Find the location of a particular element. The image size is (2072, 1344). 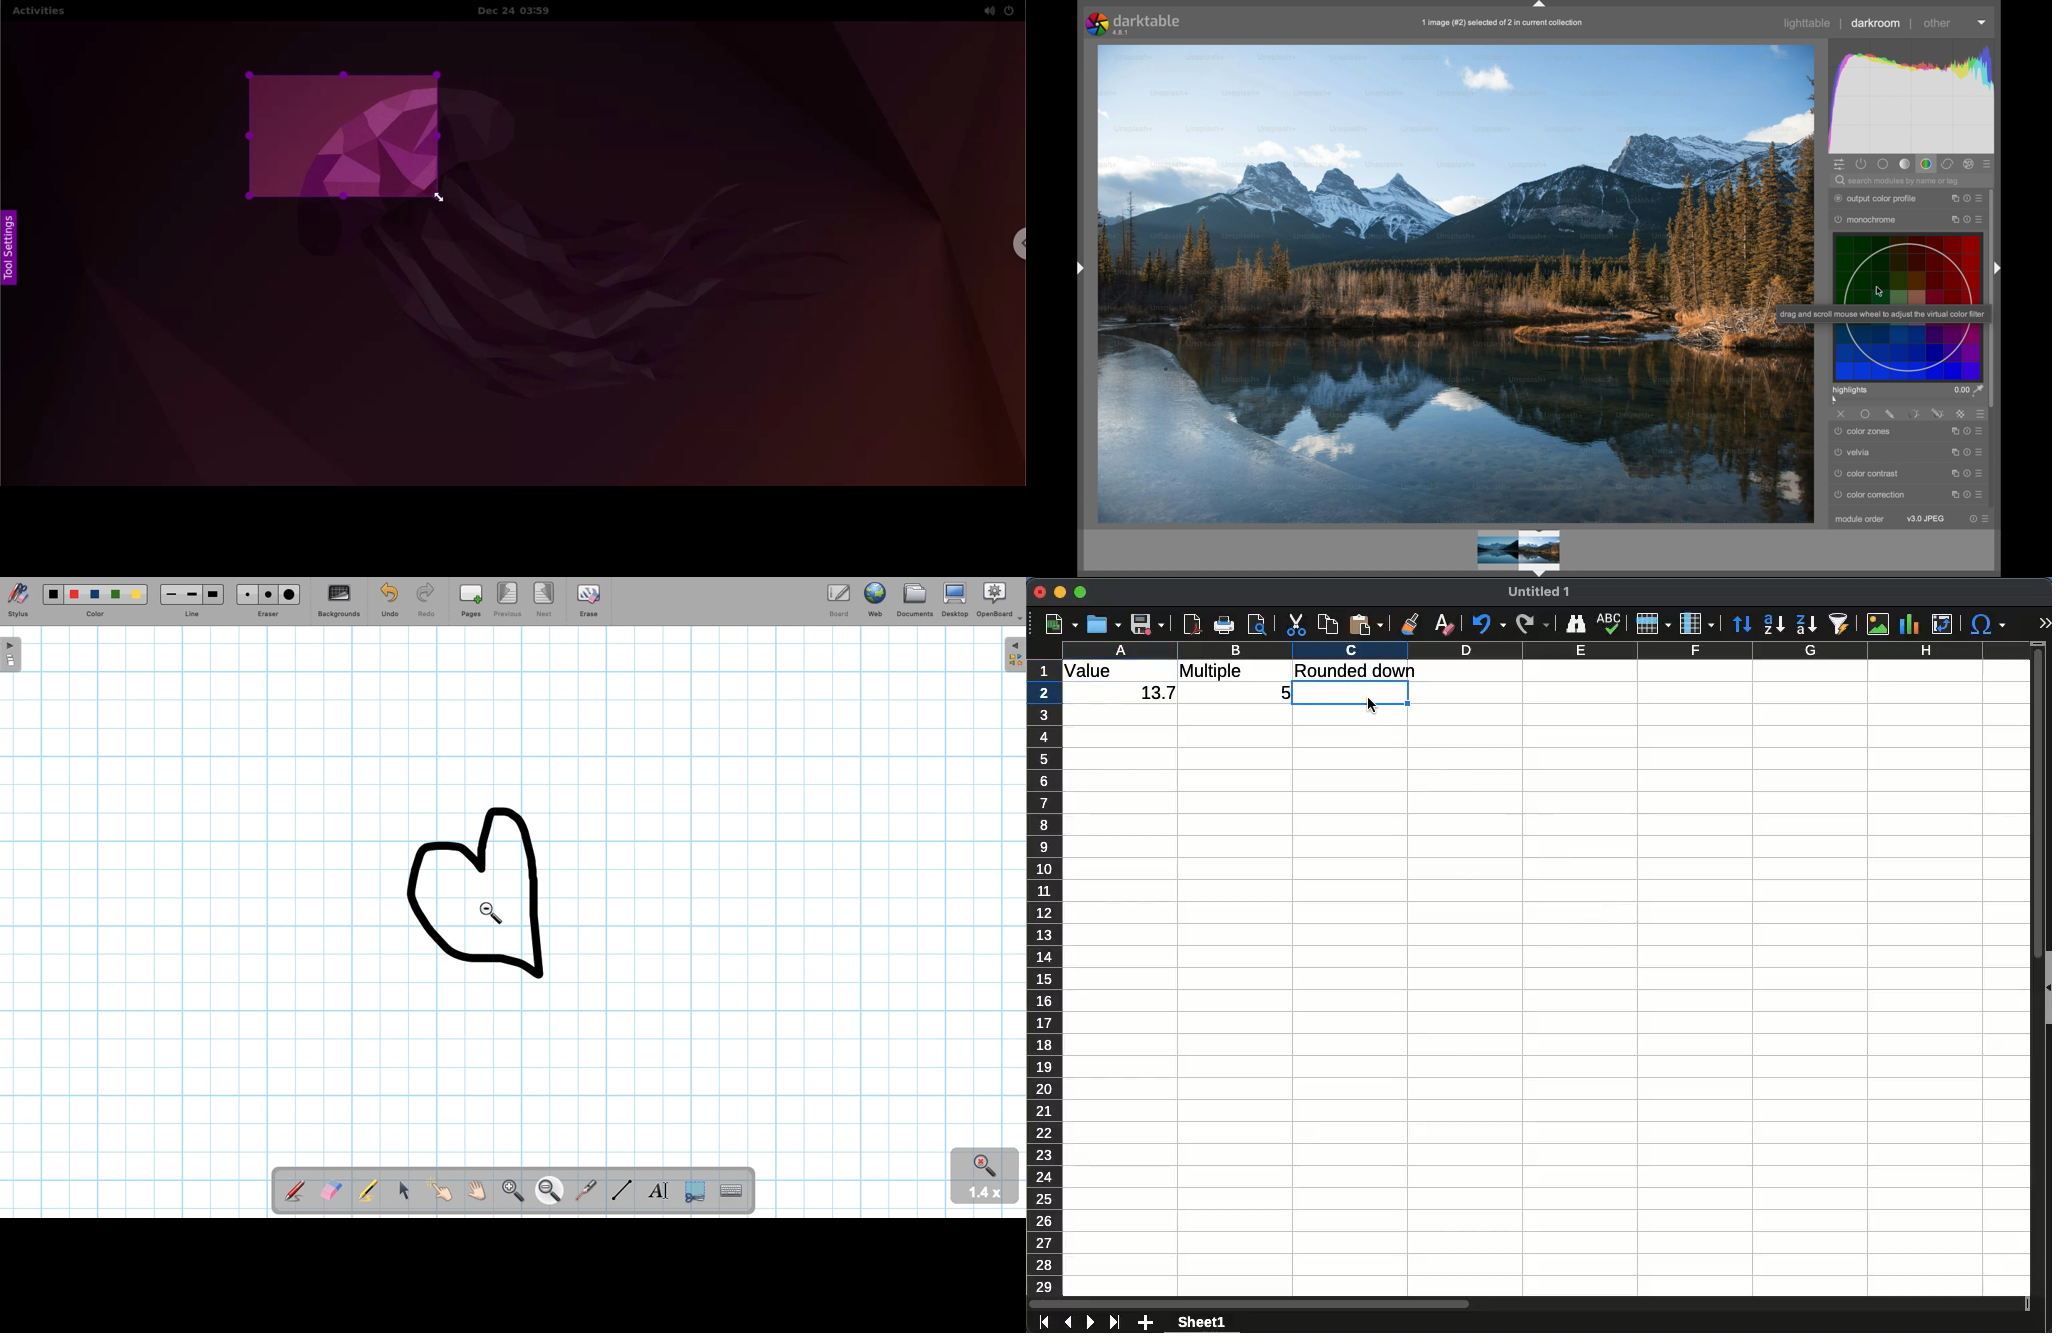

quick access panel is located at coordinates (1839, 165).